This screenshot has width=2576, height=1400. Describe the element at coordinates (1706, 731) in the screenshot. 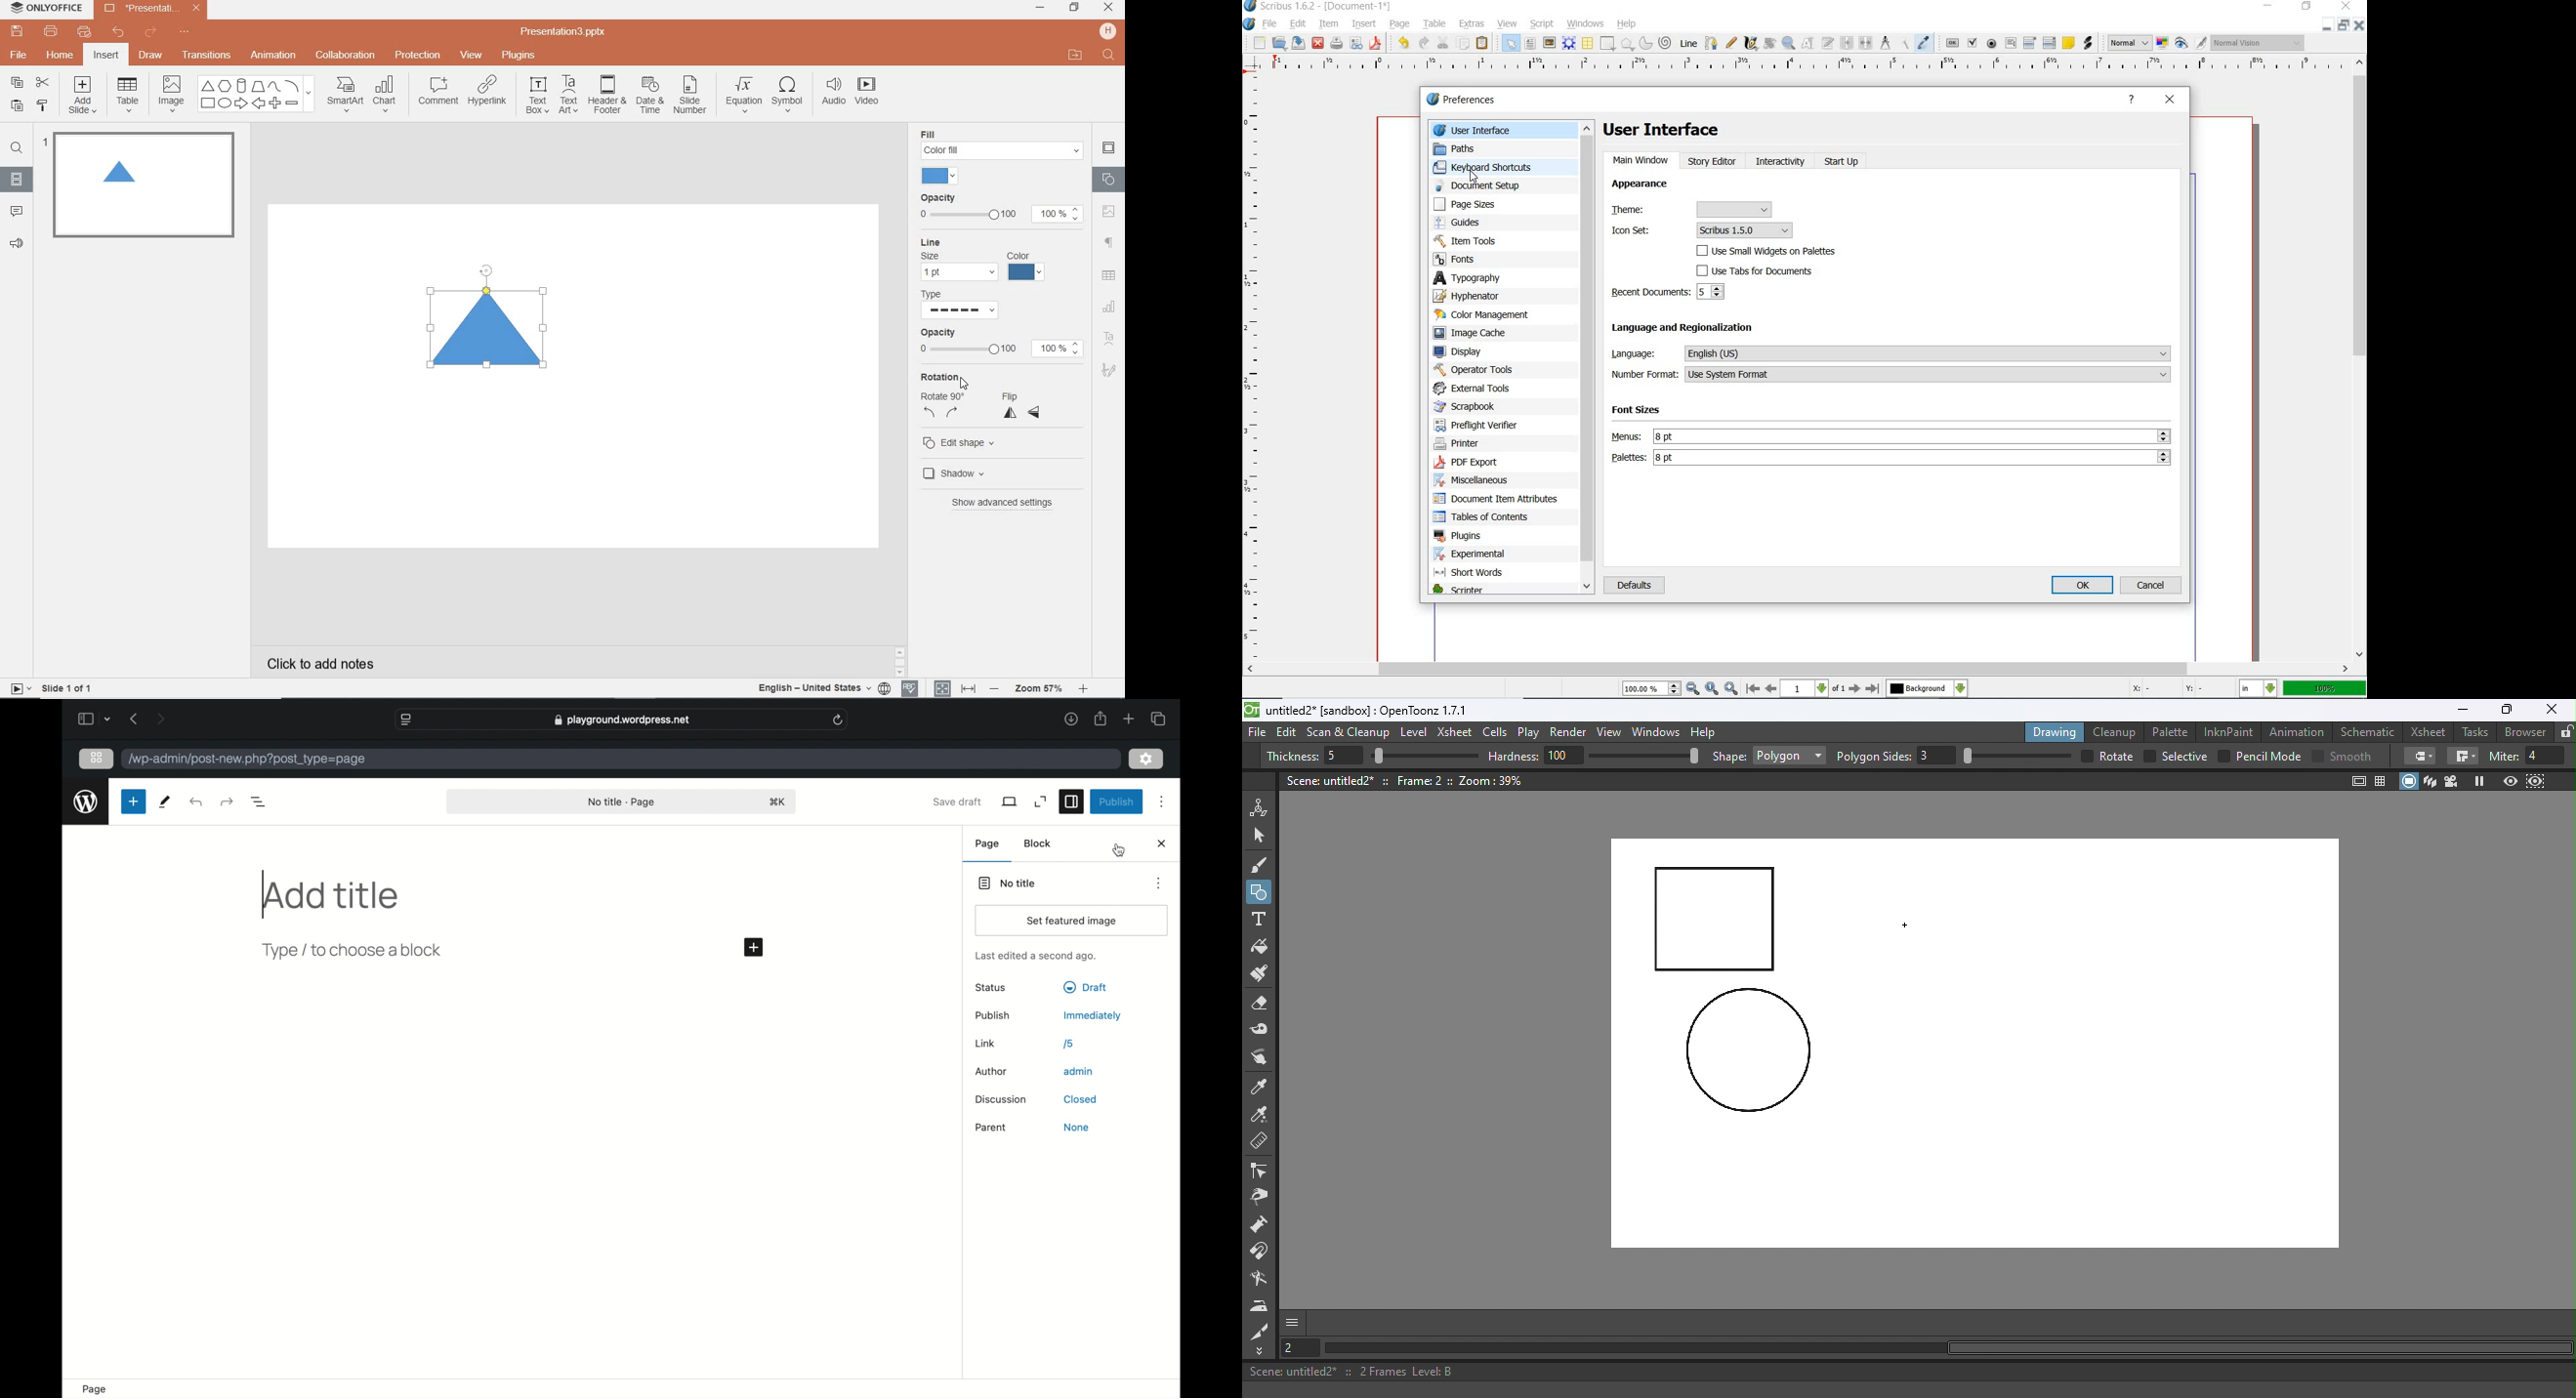

I see `Help` at that location.